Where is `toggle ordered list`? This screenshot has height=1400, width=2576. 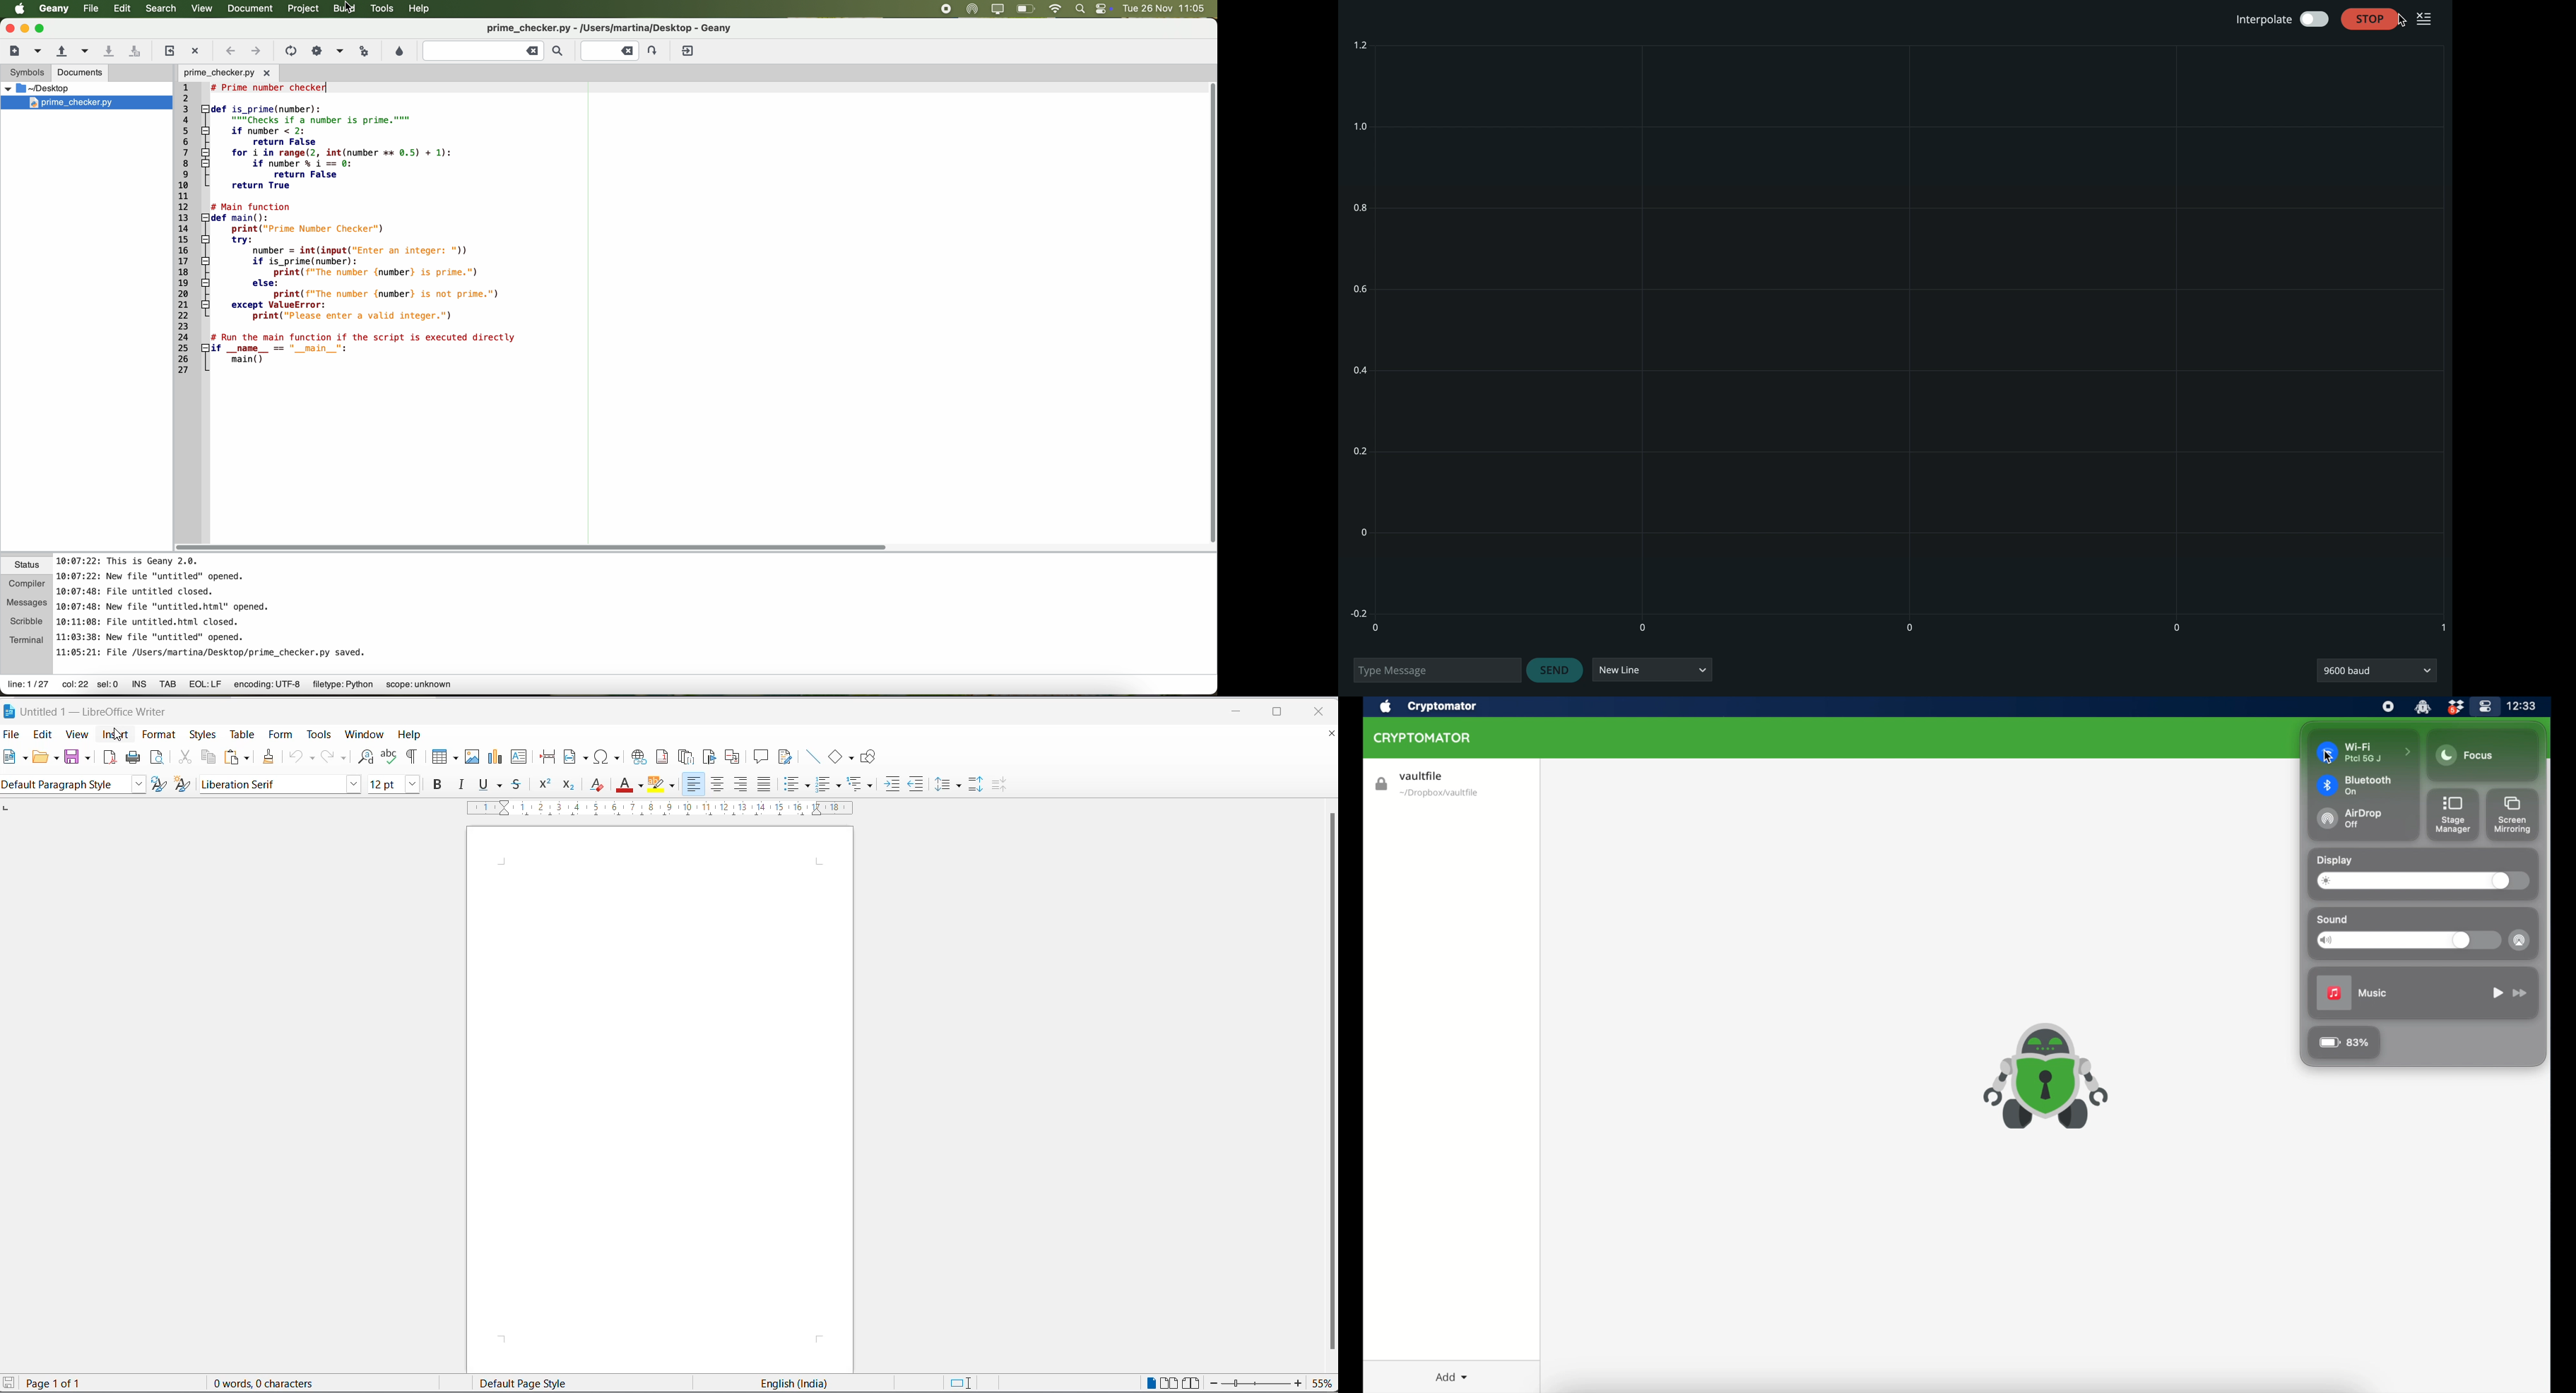 toggle ordered list is located at coordinates (826, 784).